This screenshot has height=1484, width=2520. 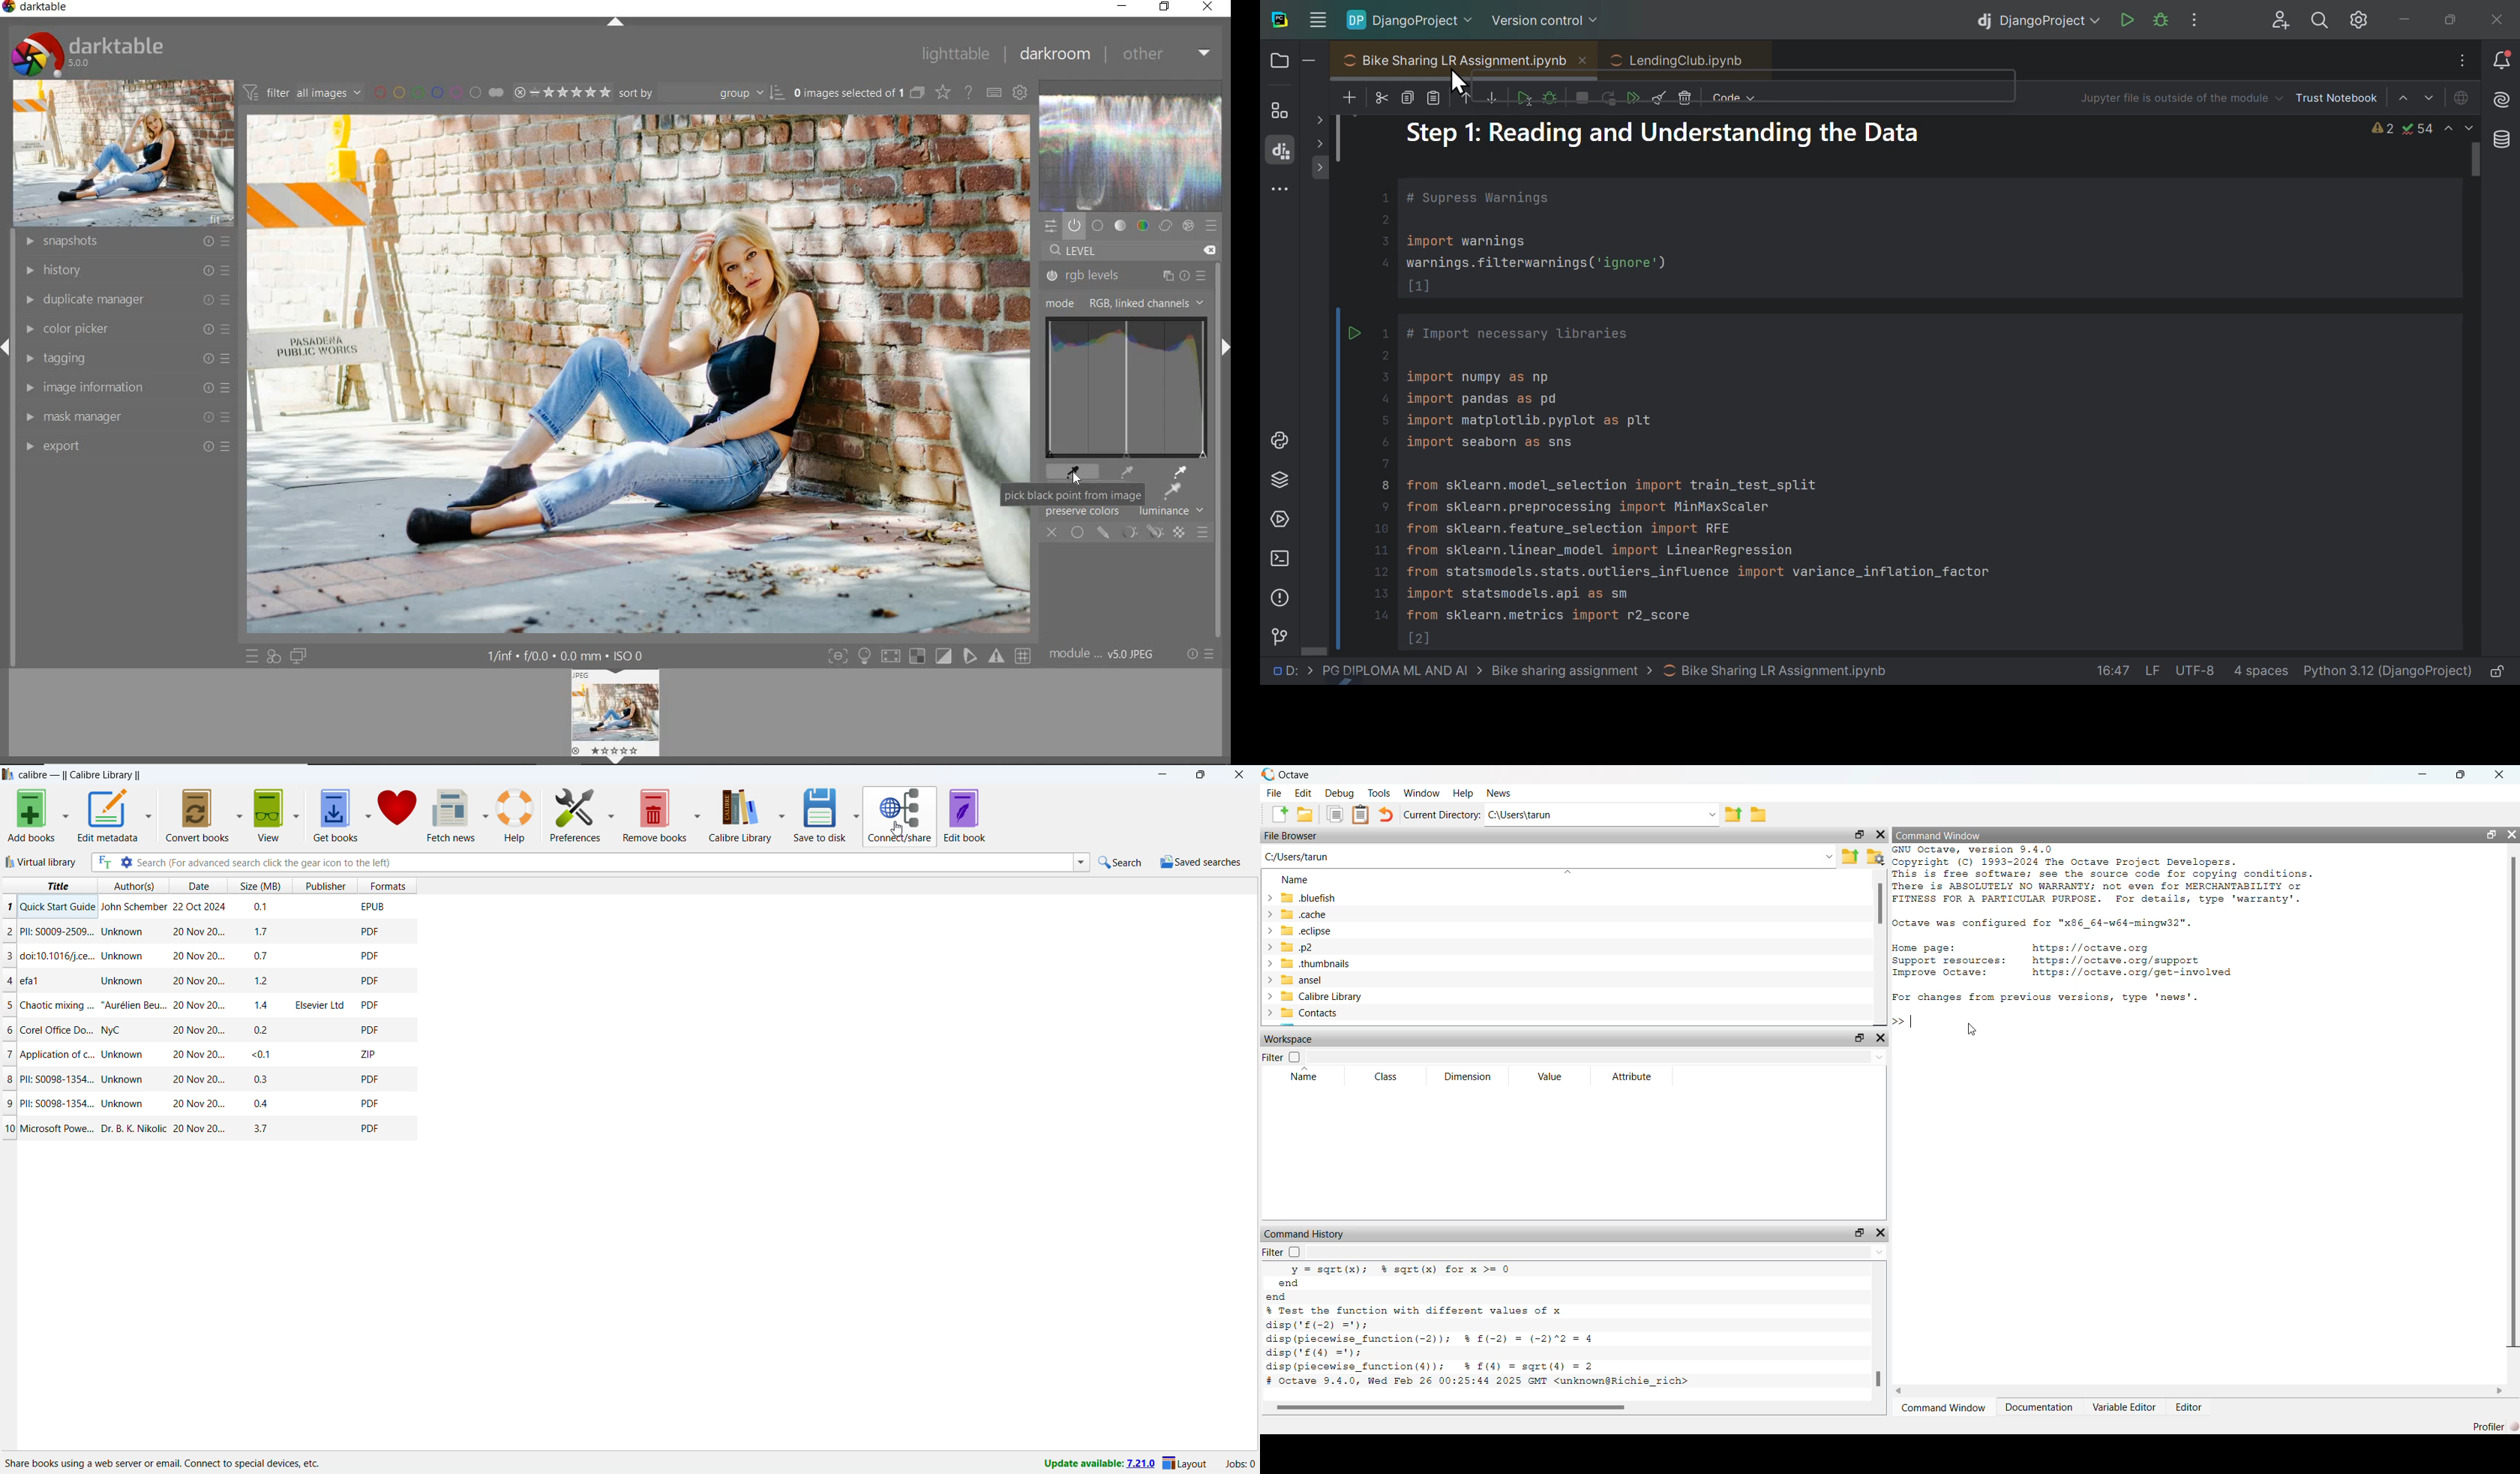 I want to click on connect/share, so click(x=901, y=817).